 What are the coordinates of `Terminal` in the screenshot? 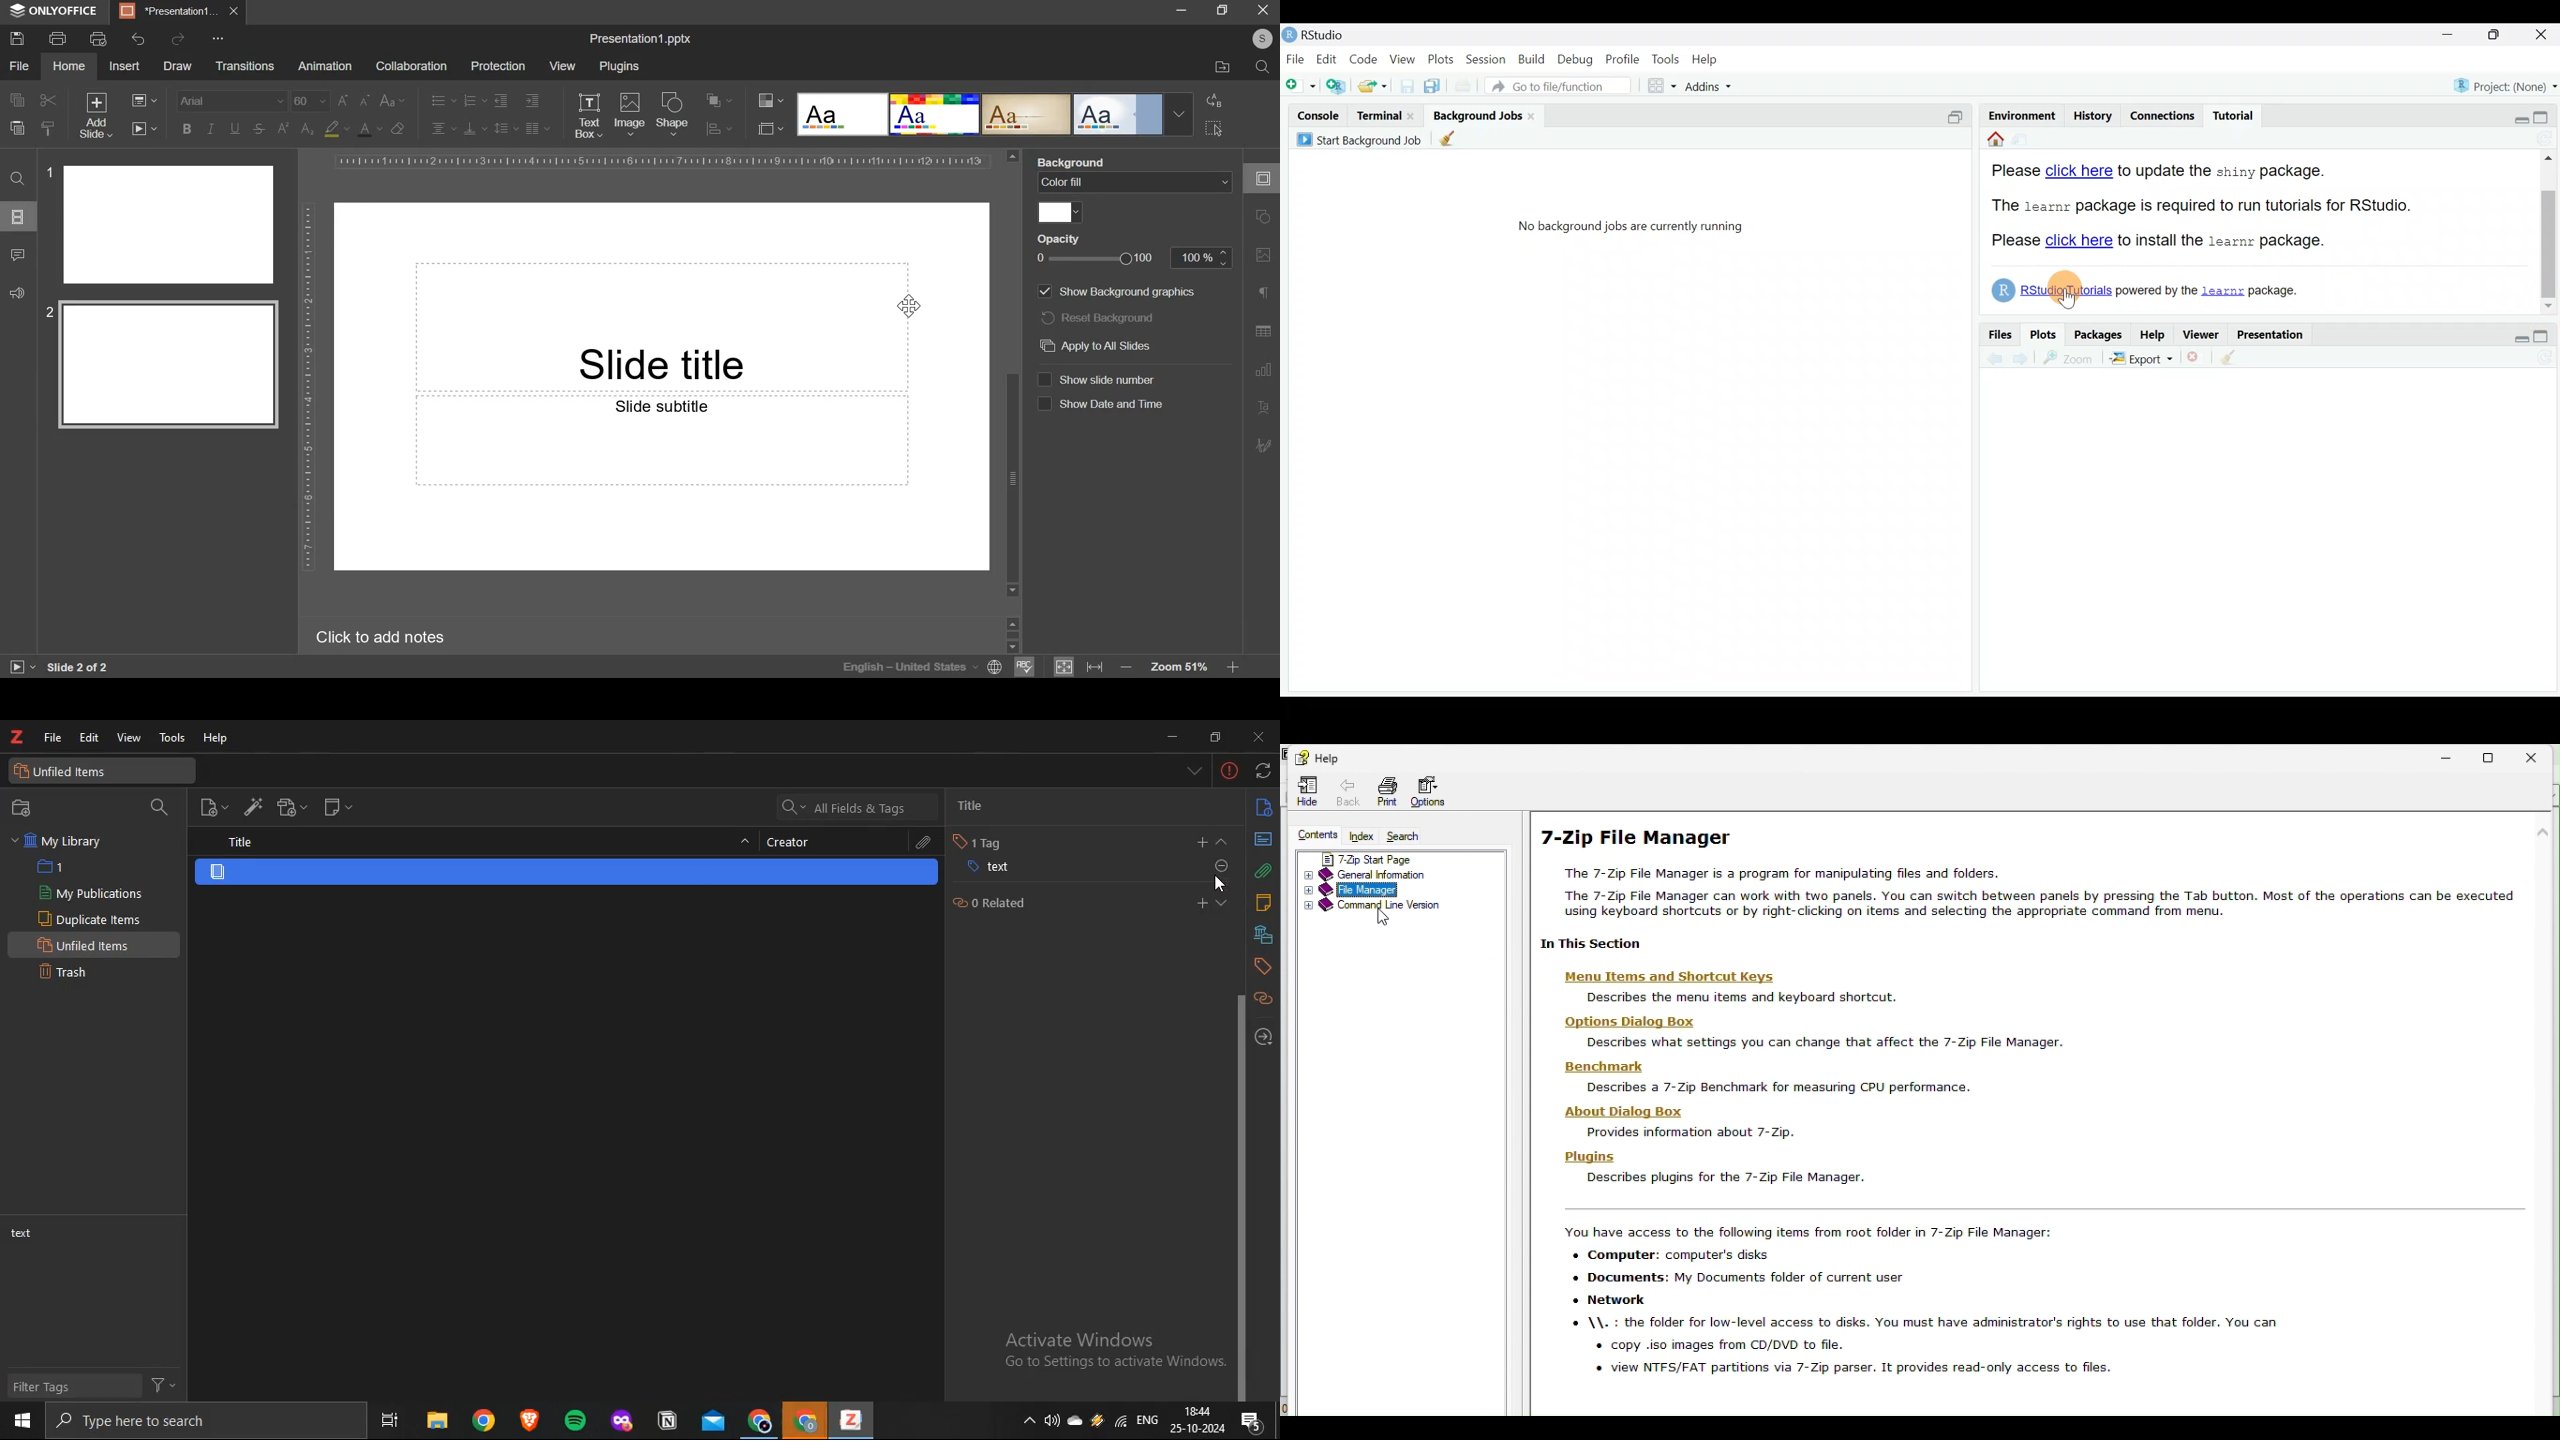 It's located at (1377, 115).